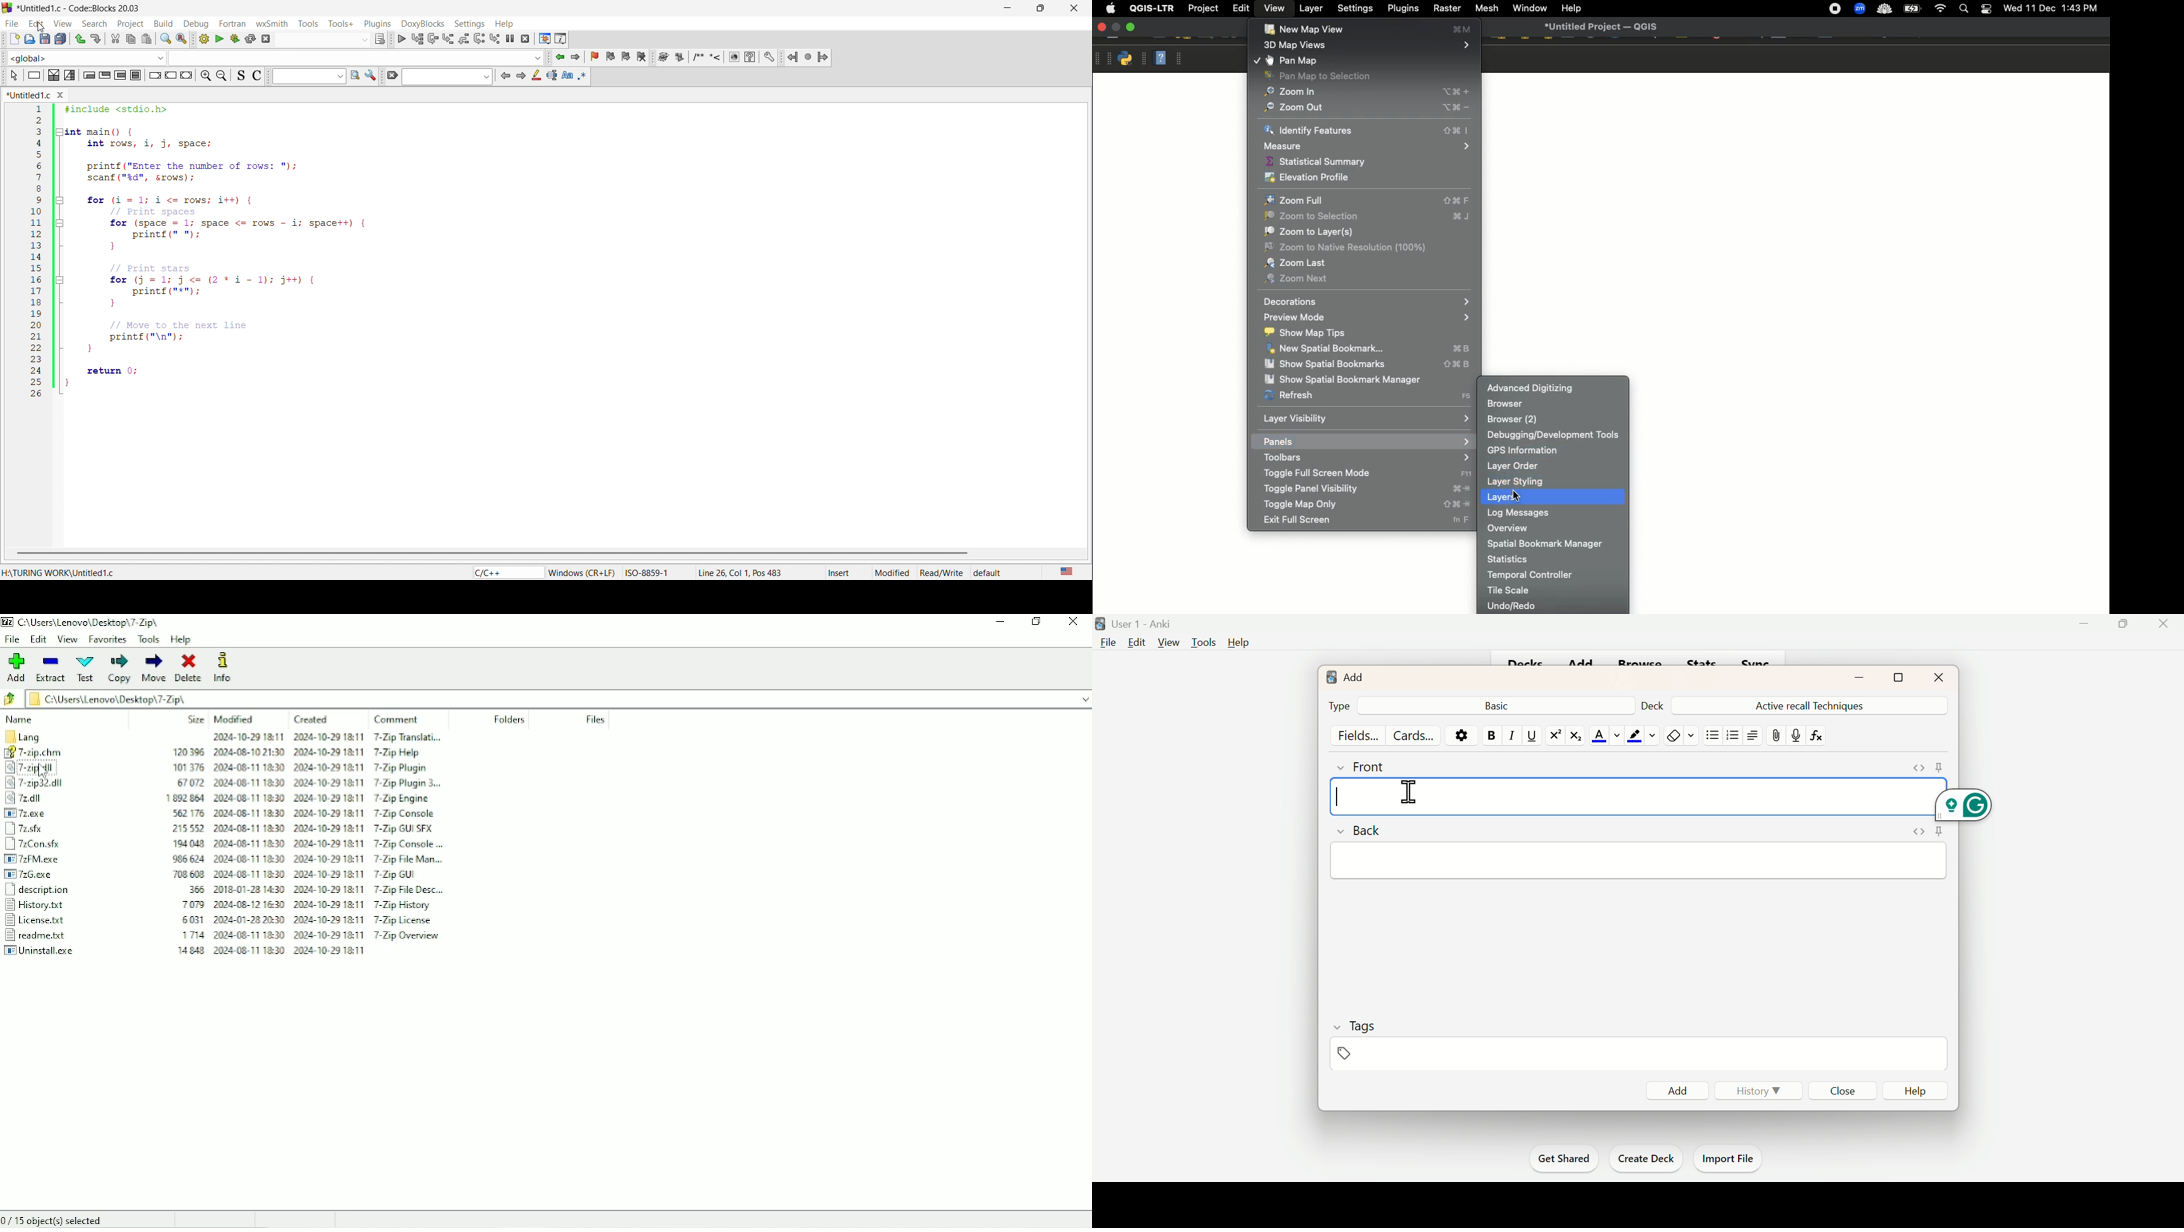 This screenshot has height=1232, width=2184. I want to click on Close, so click(2162, 624).